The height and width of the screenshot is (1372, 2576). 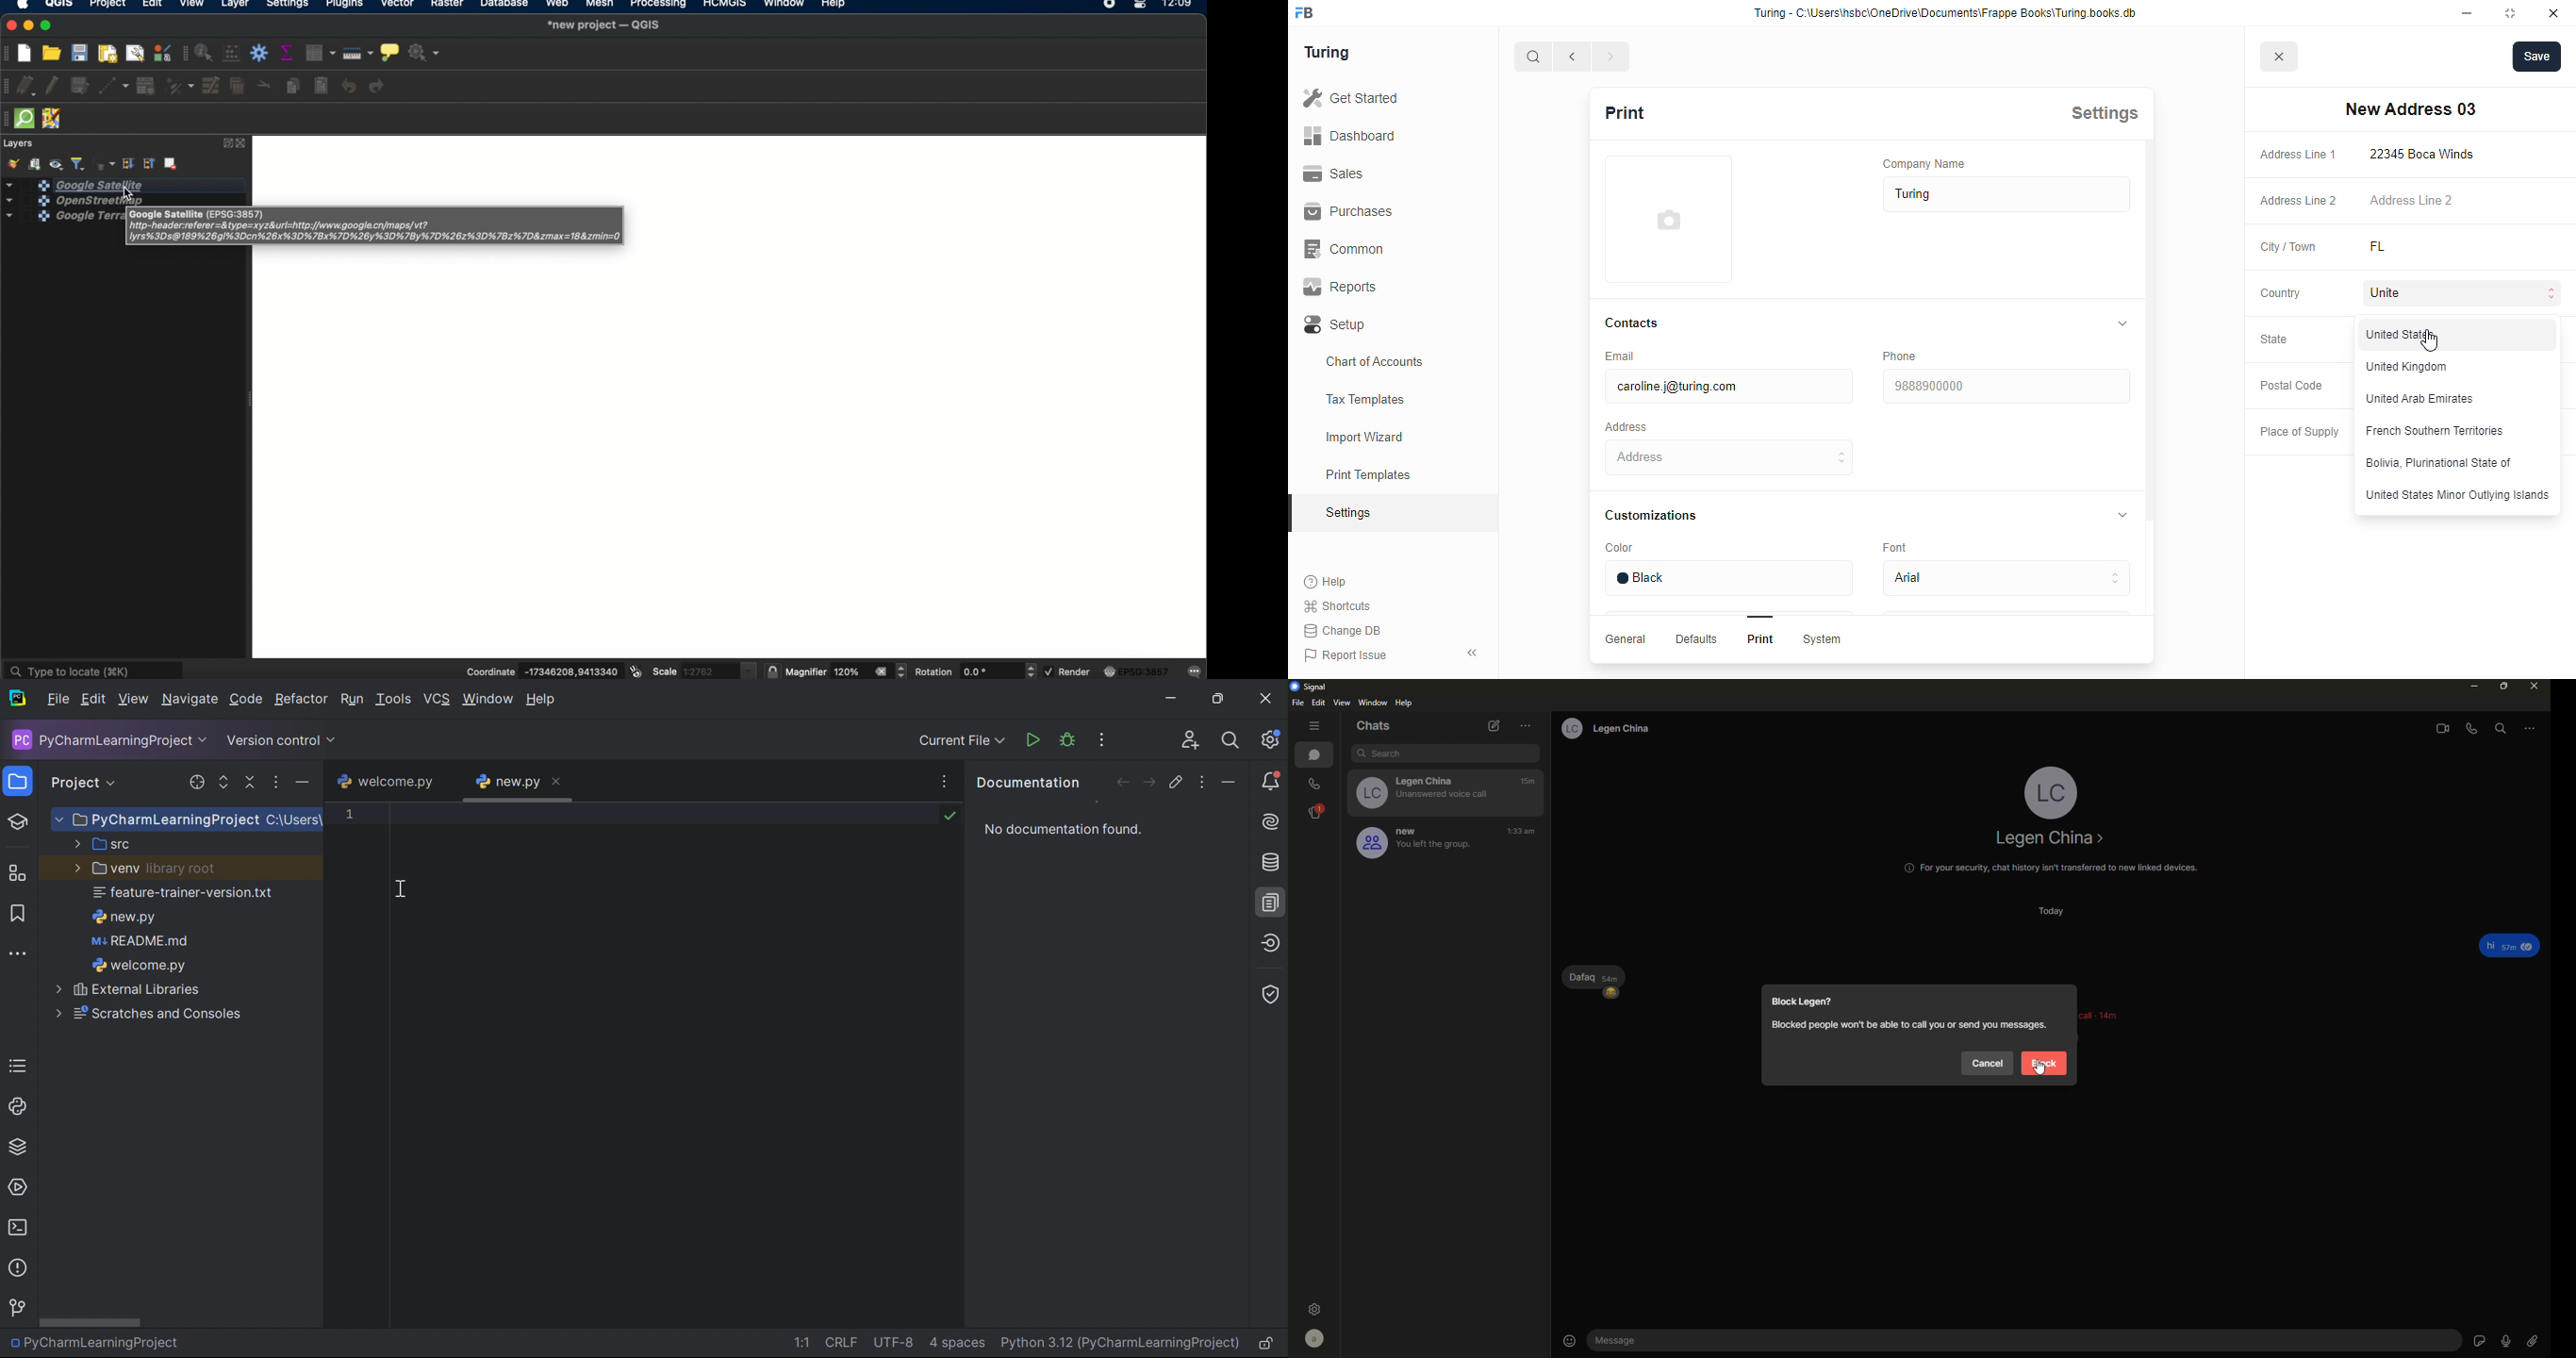 I want to click on address, so click(x=1730, y=457).